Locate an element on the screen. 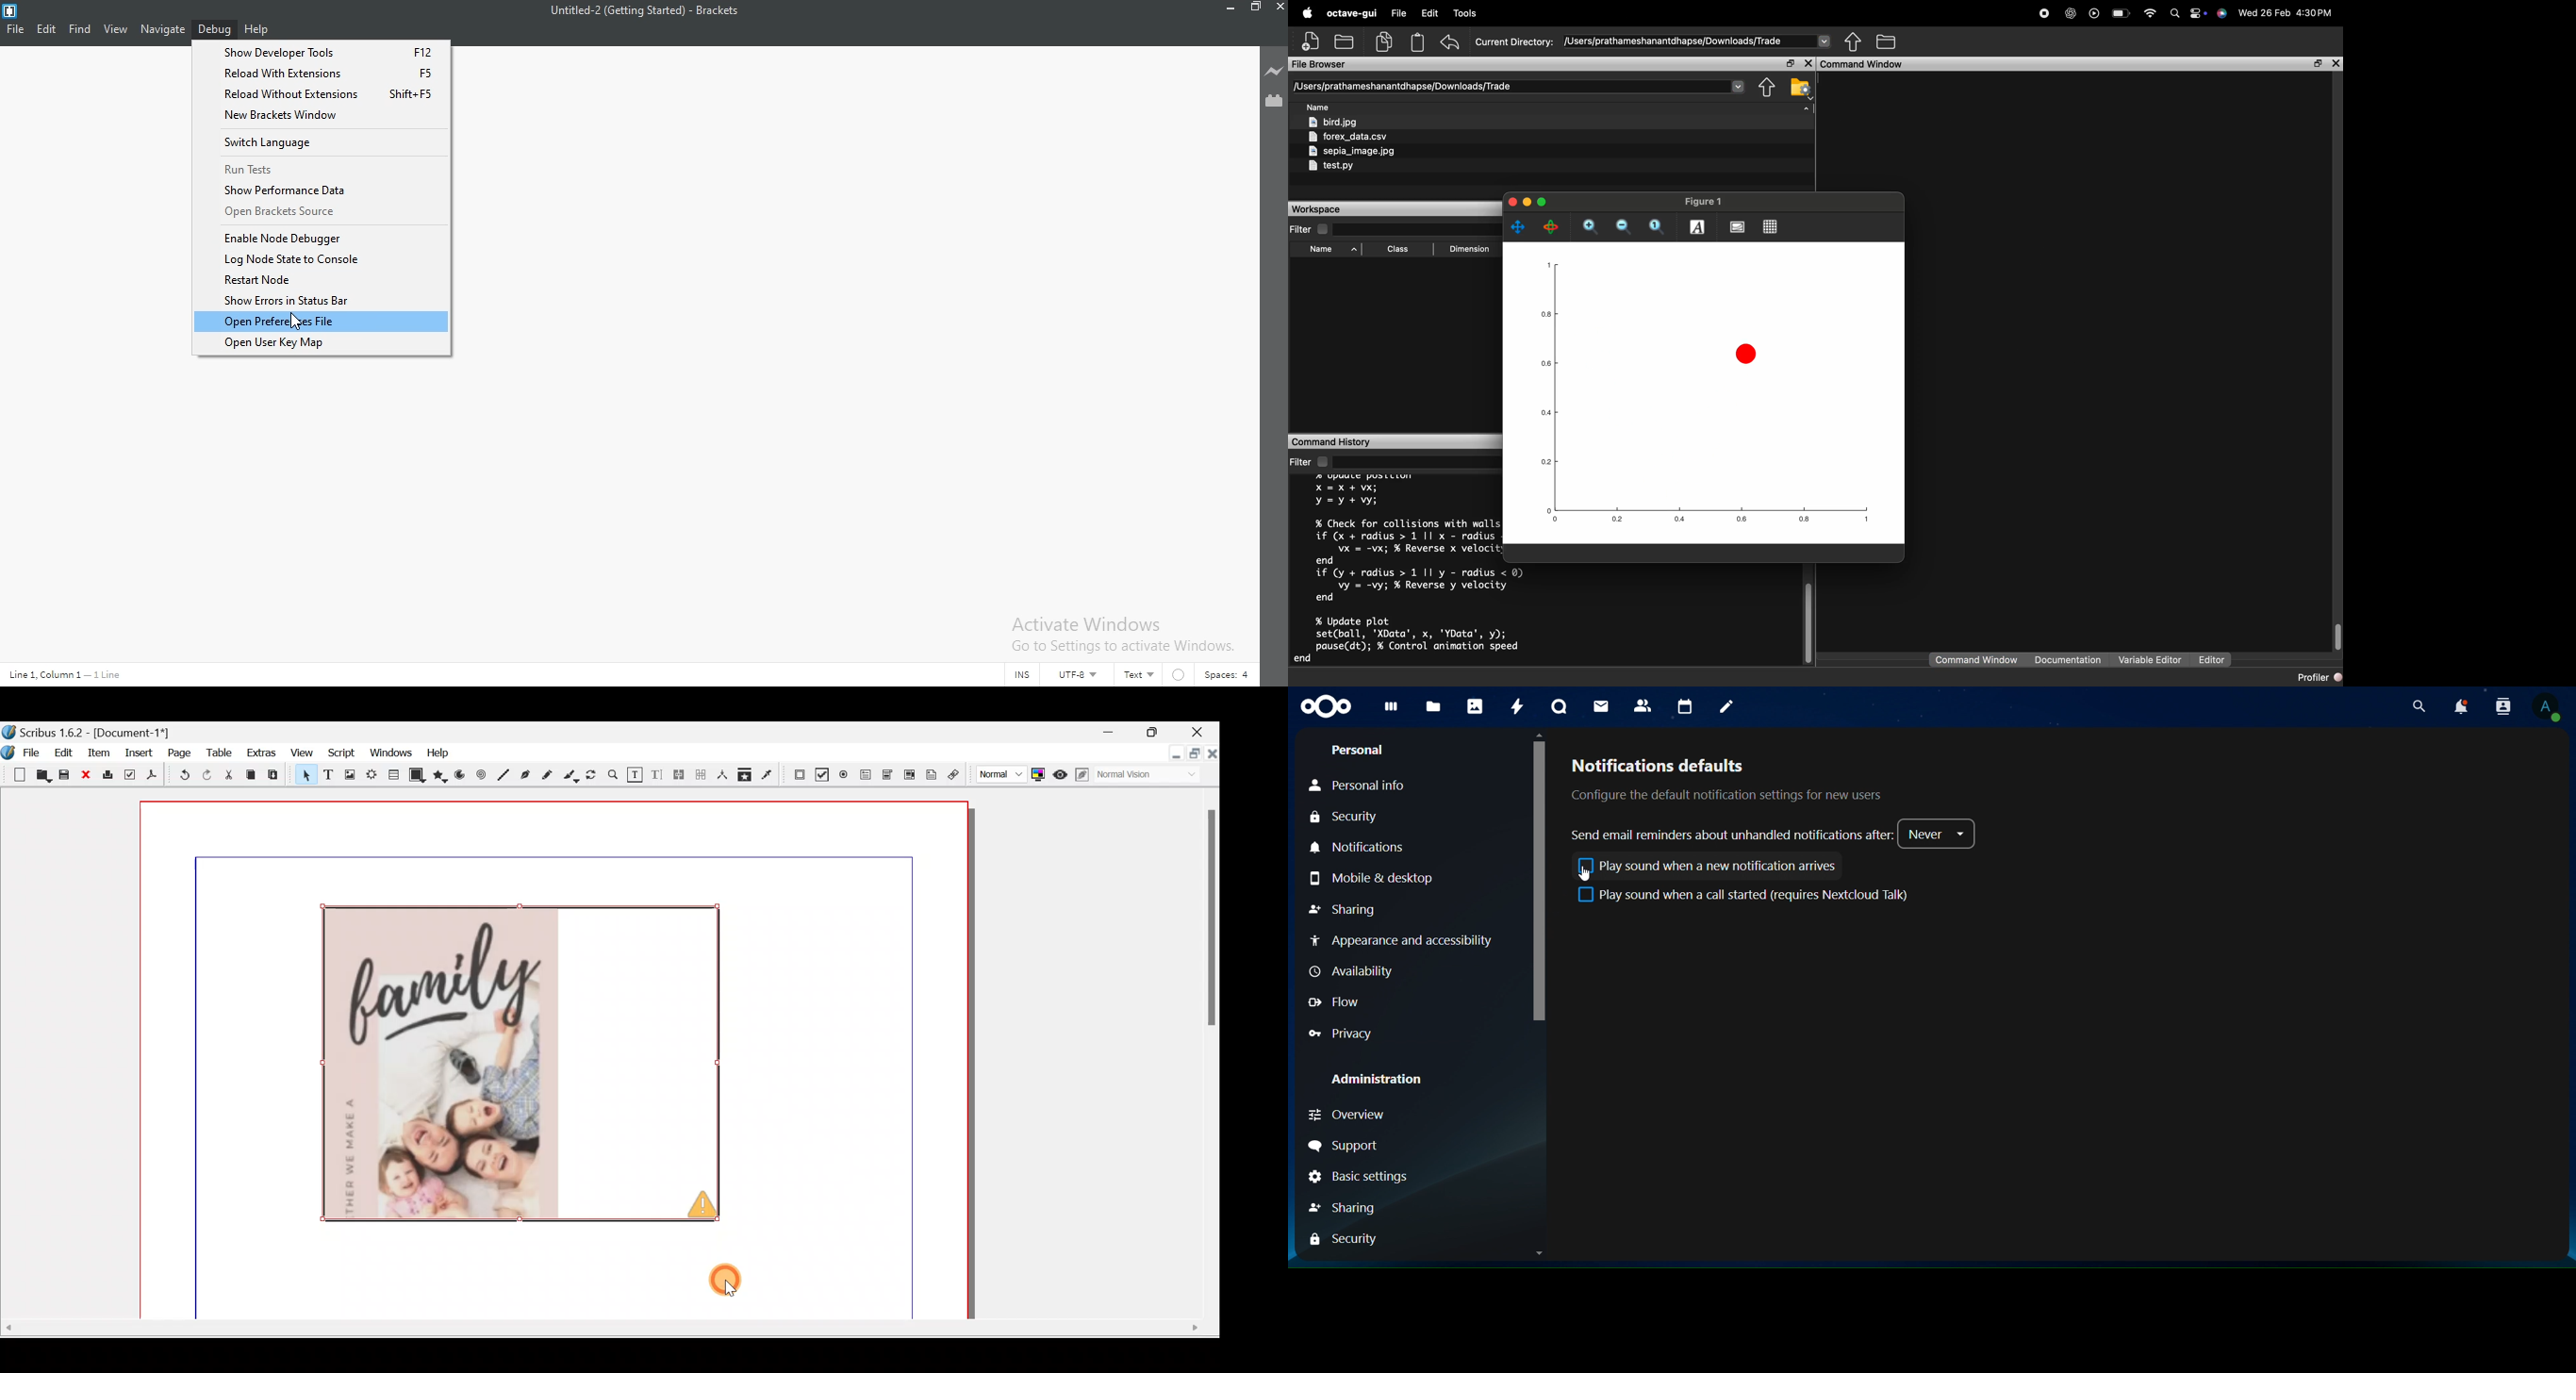  search is located at coordinates (2175, 16).